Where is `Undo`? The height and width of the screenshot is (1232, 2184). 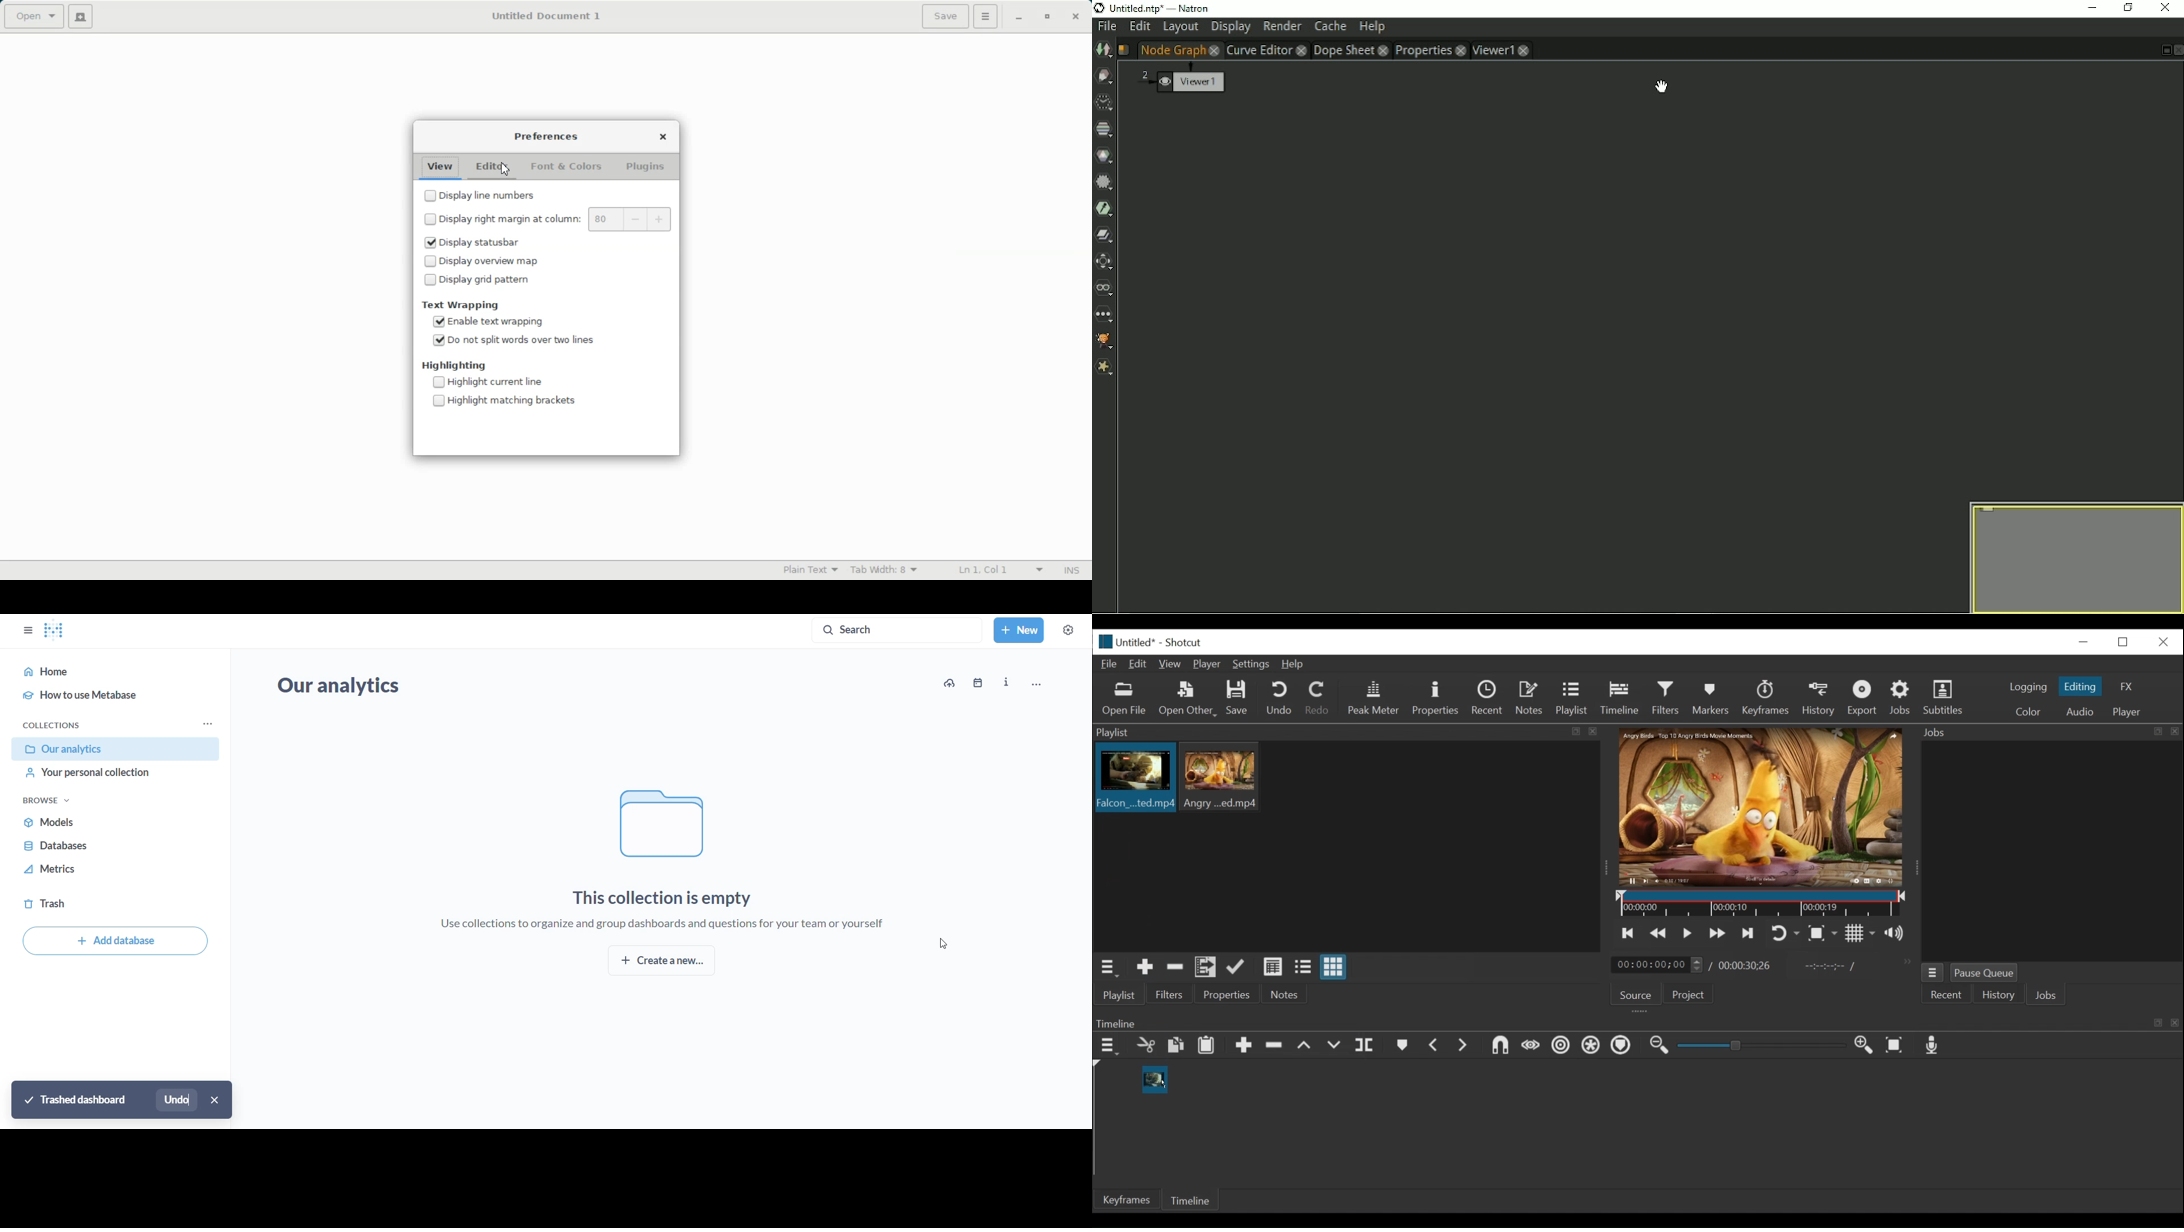 Undo is located at coordinates (1281, 699).